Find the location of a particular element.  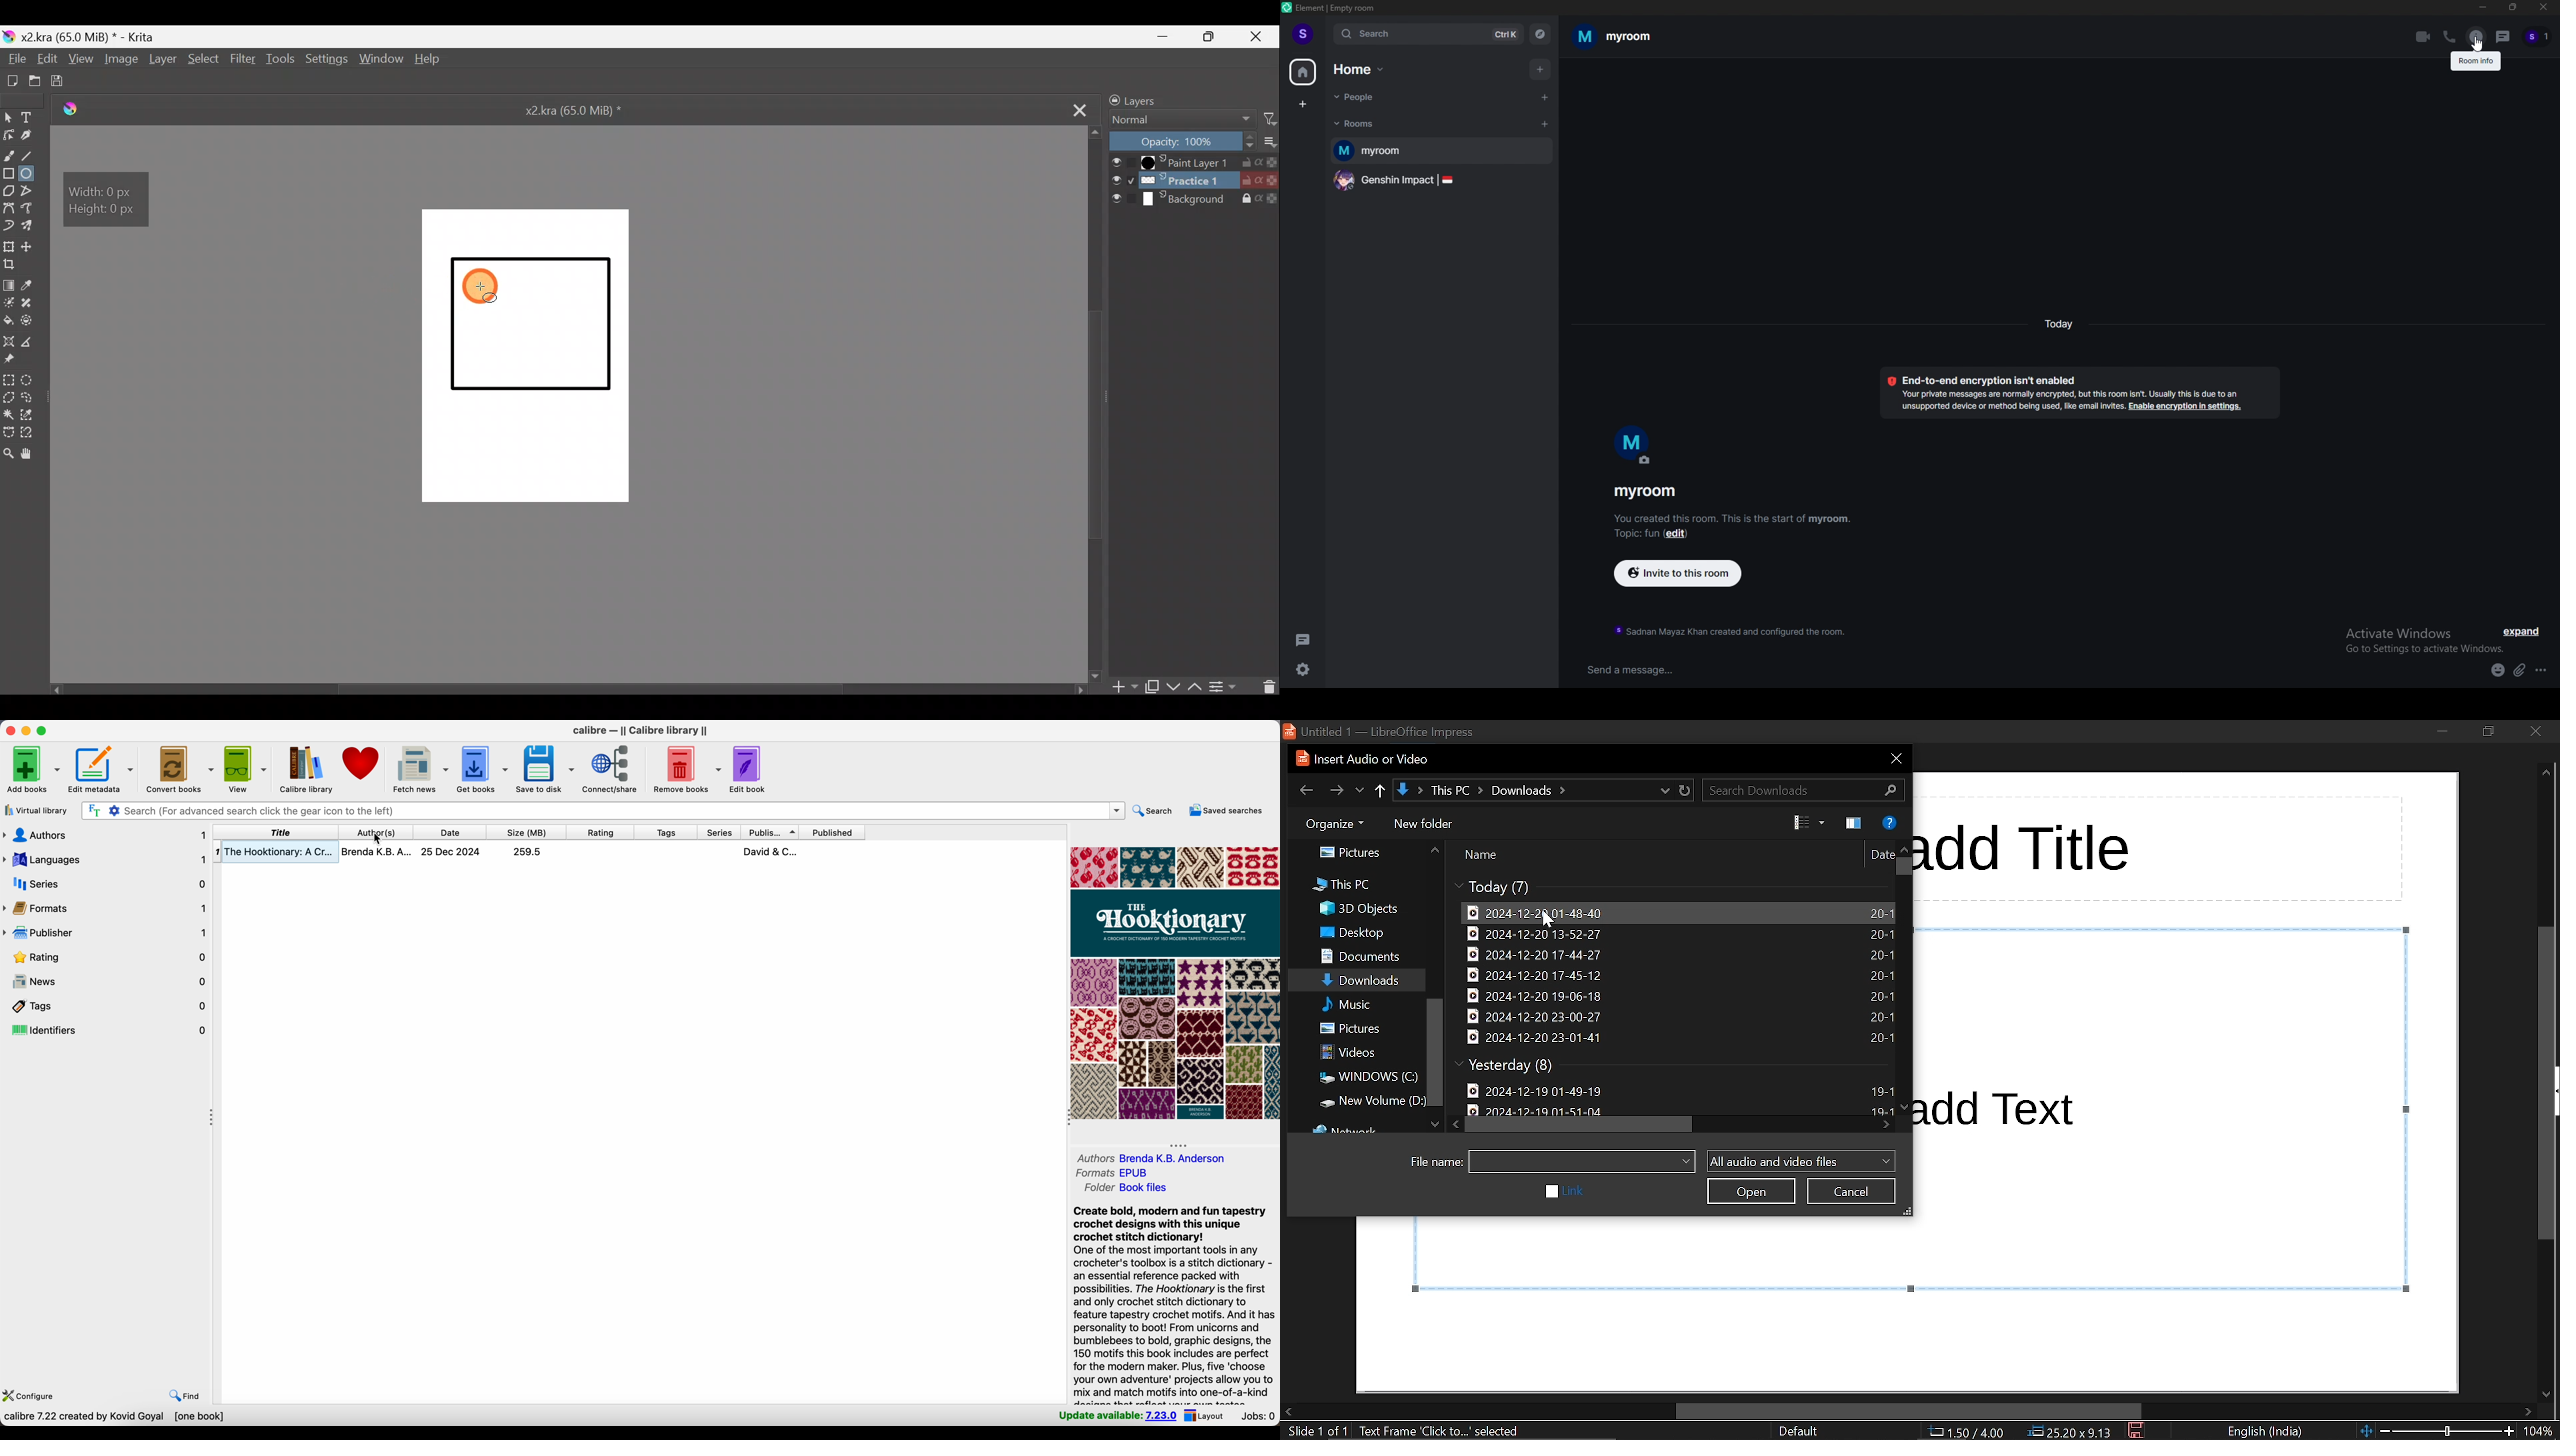

book is located at coordinates (539, 852).